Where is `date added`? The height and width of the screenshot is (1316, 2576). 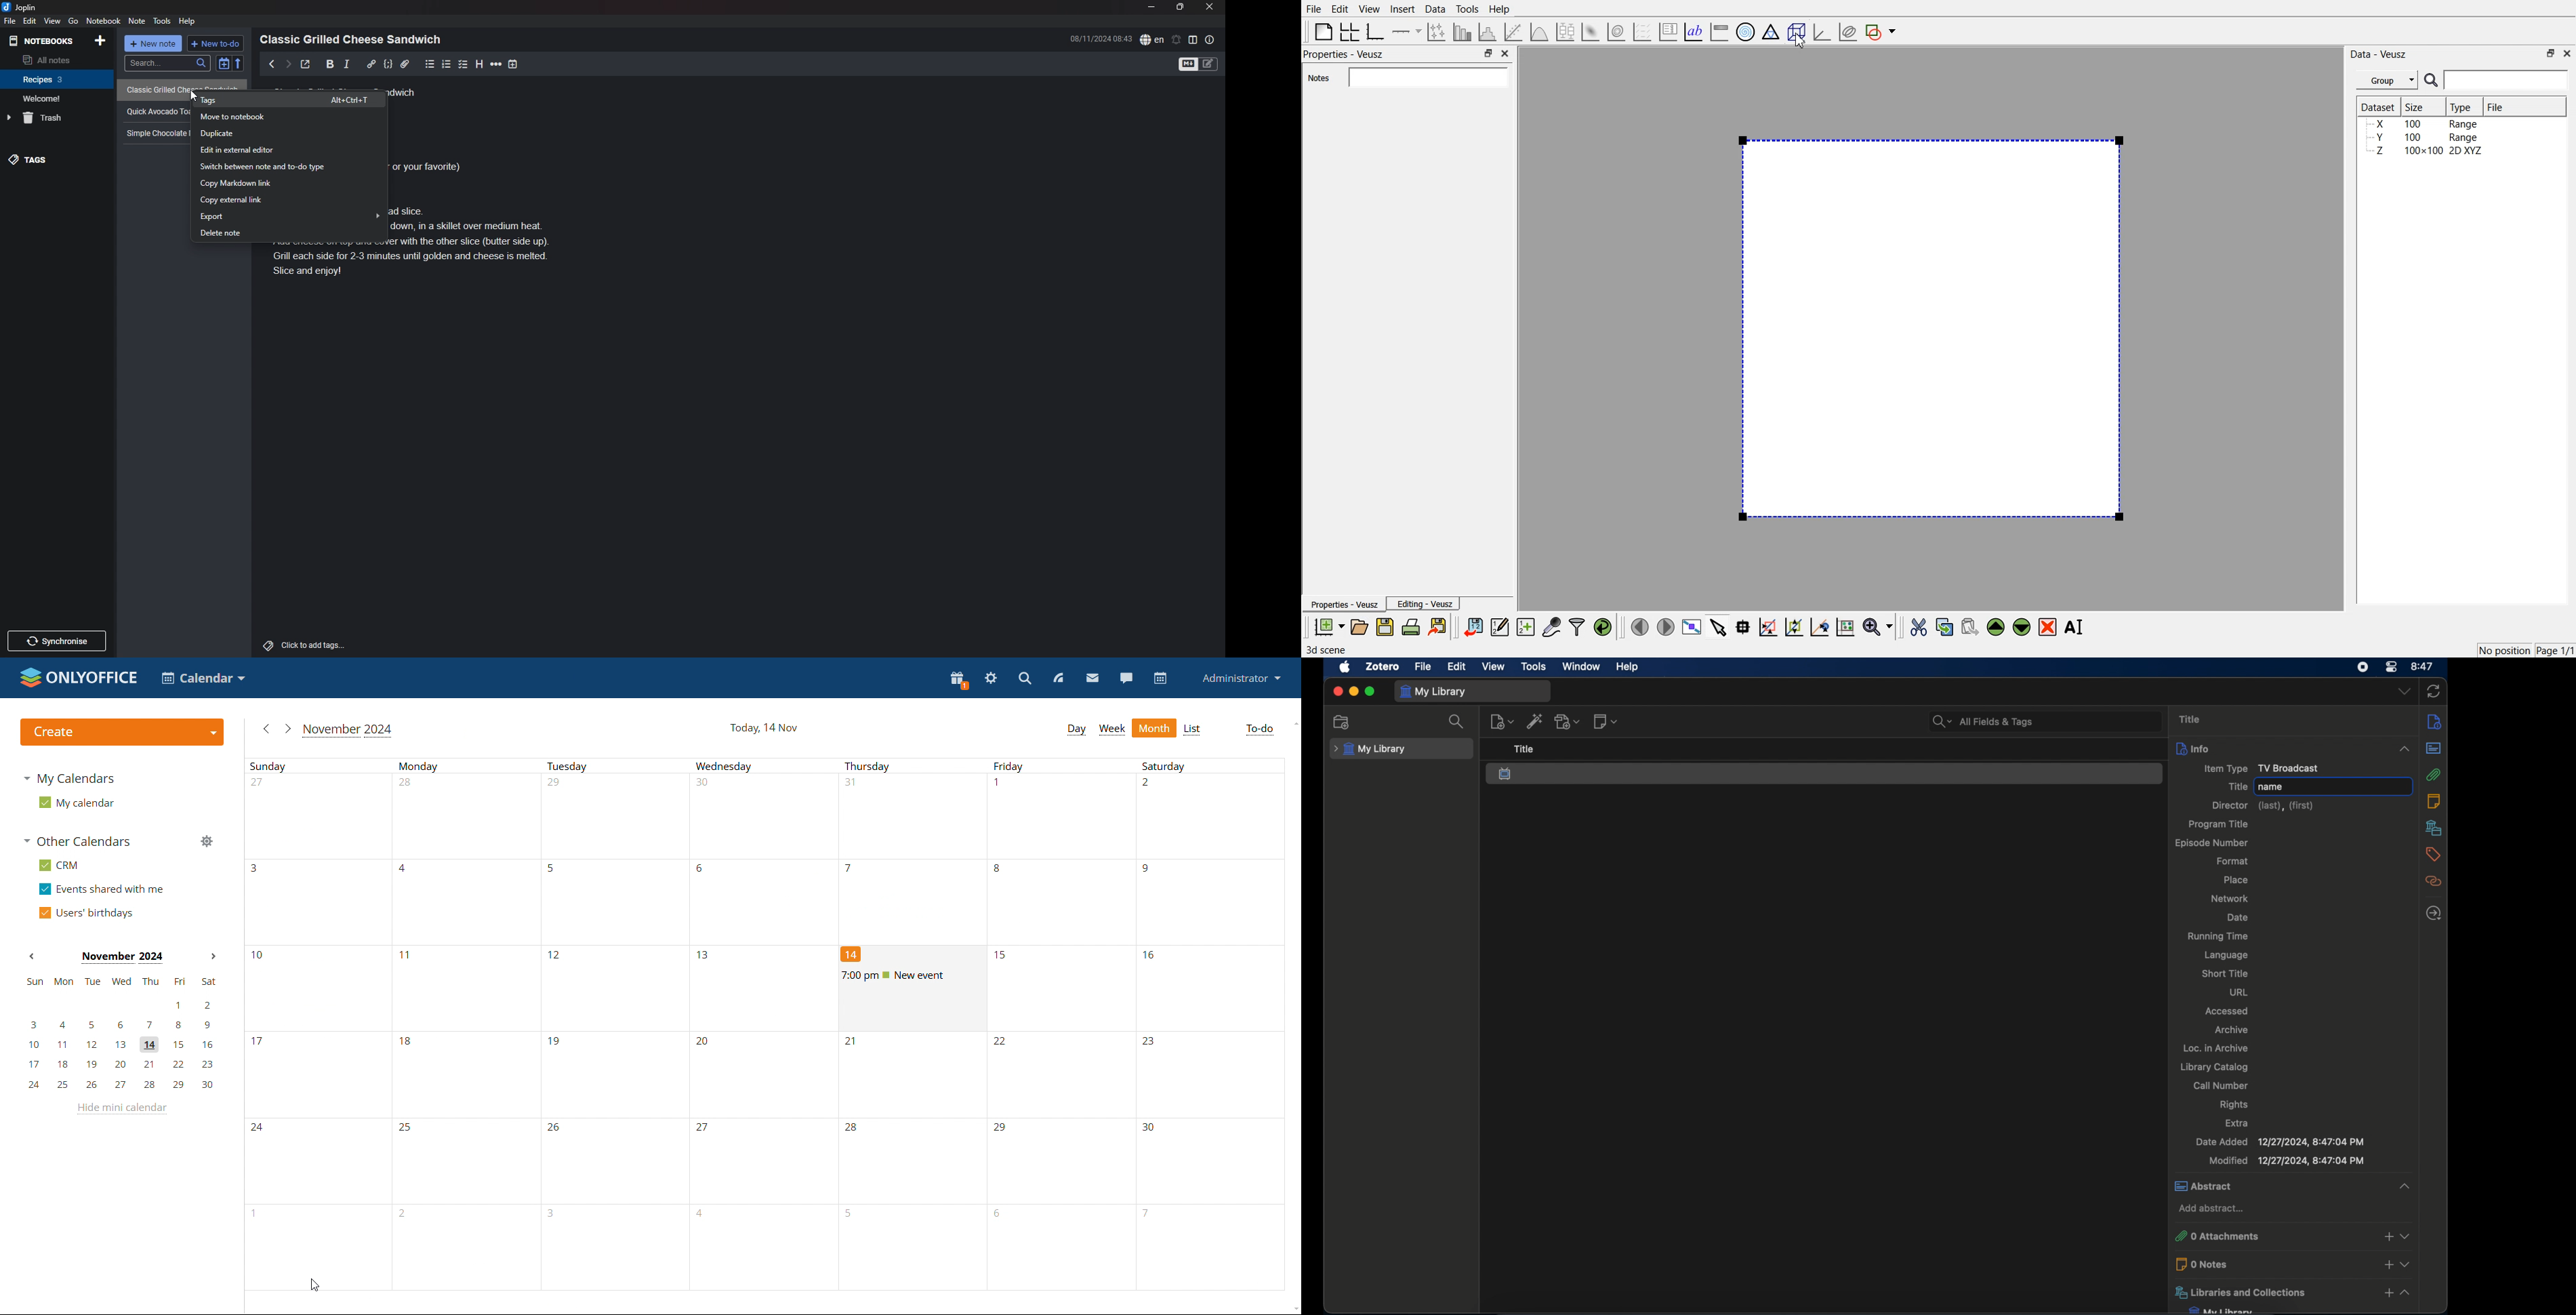 date added is located at coordinates (2279, 1141).